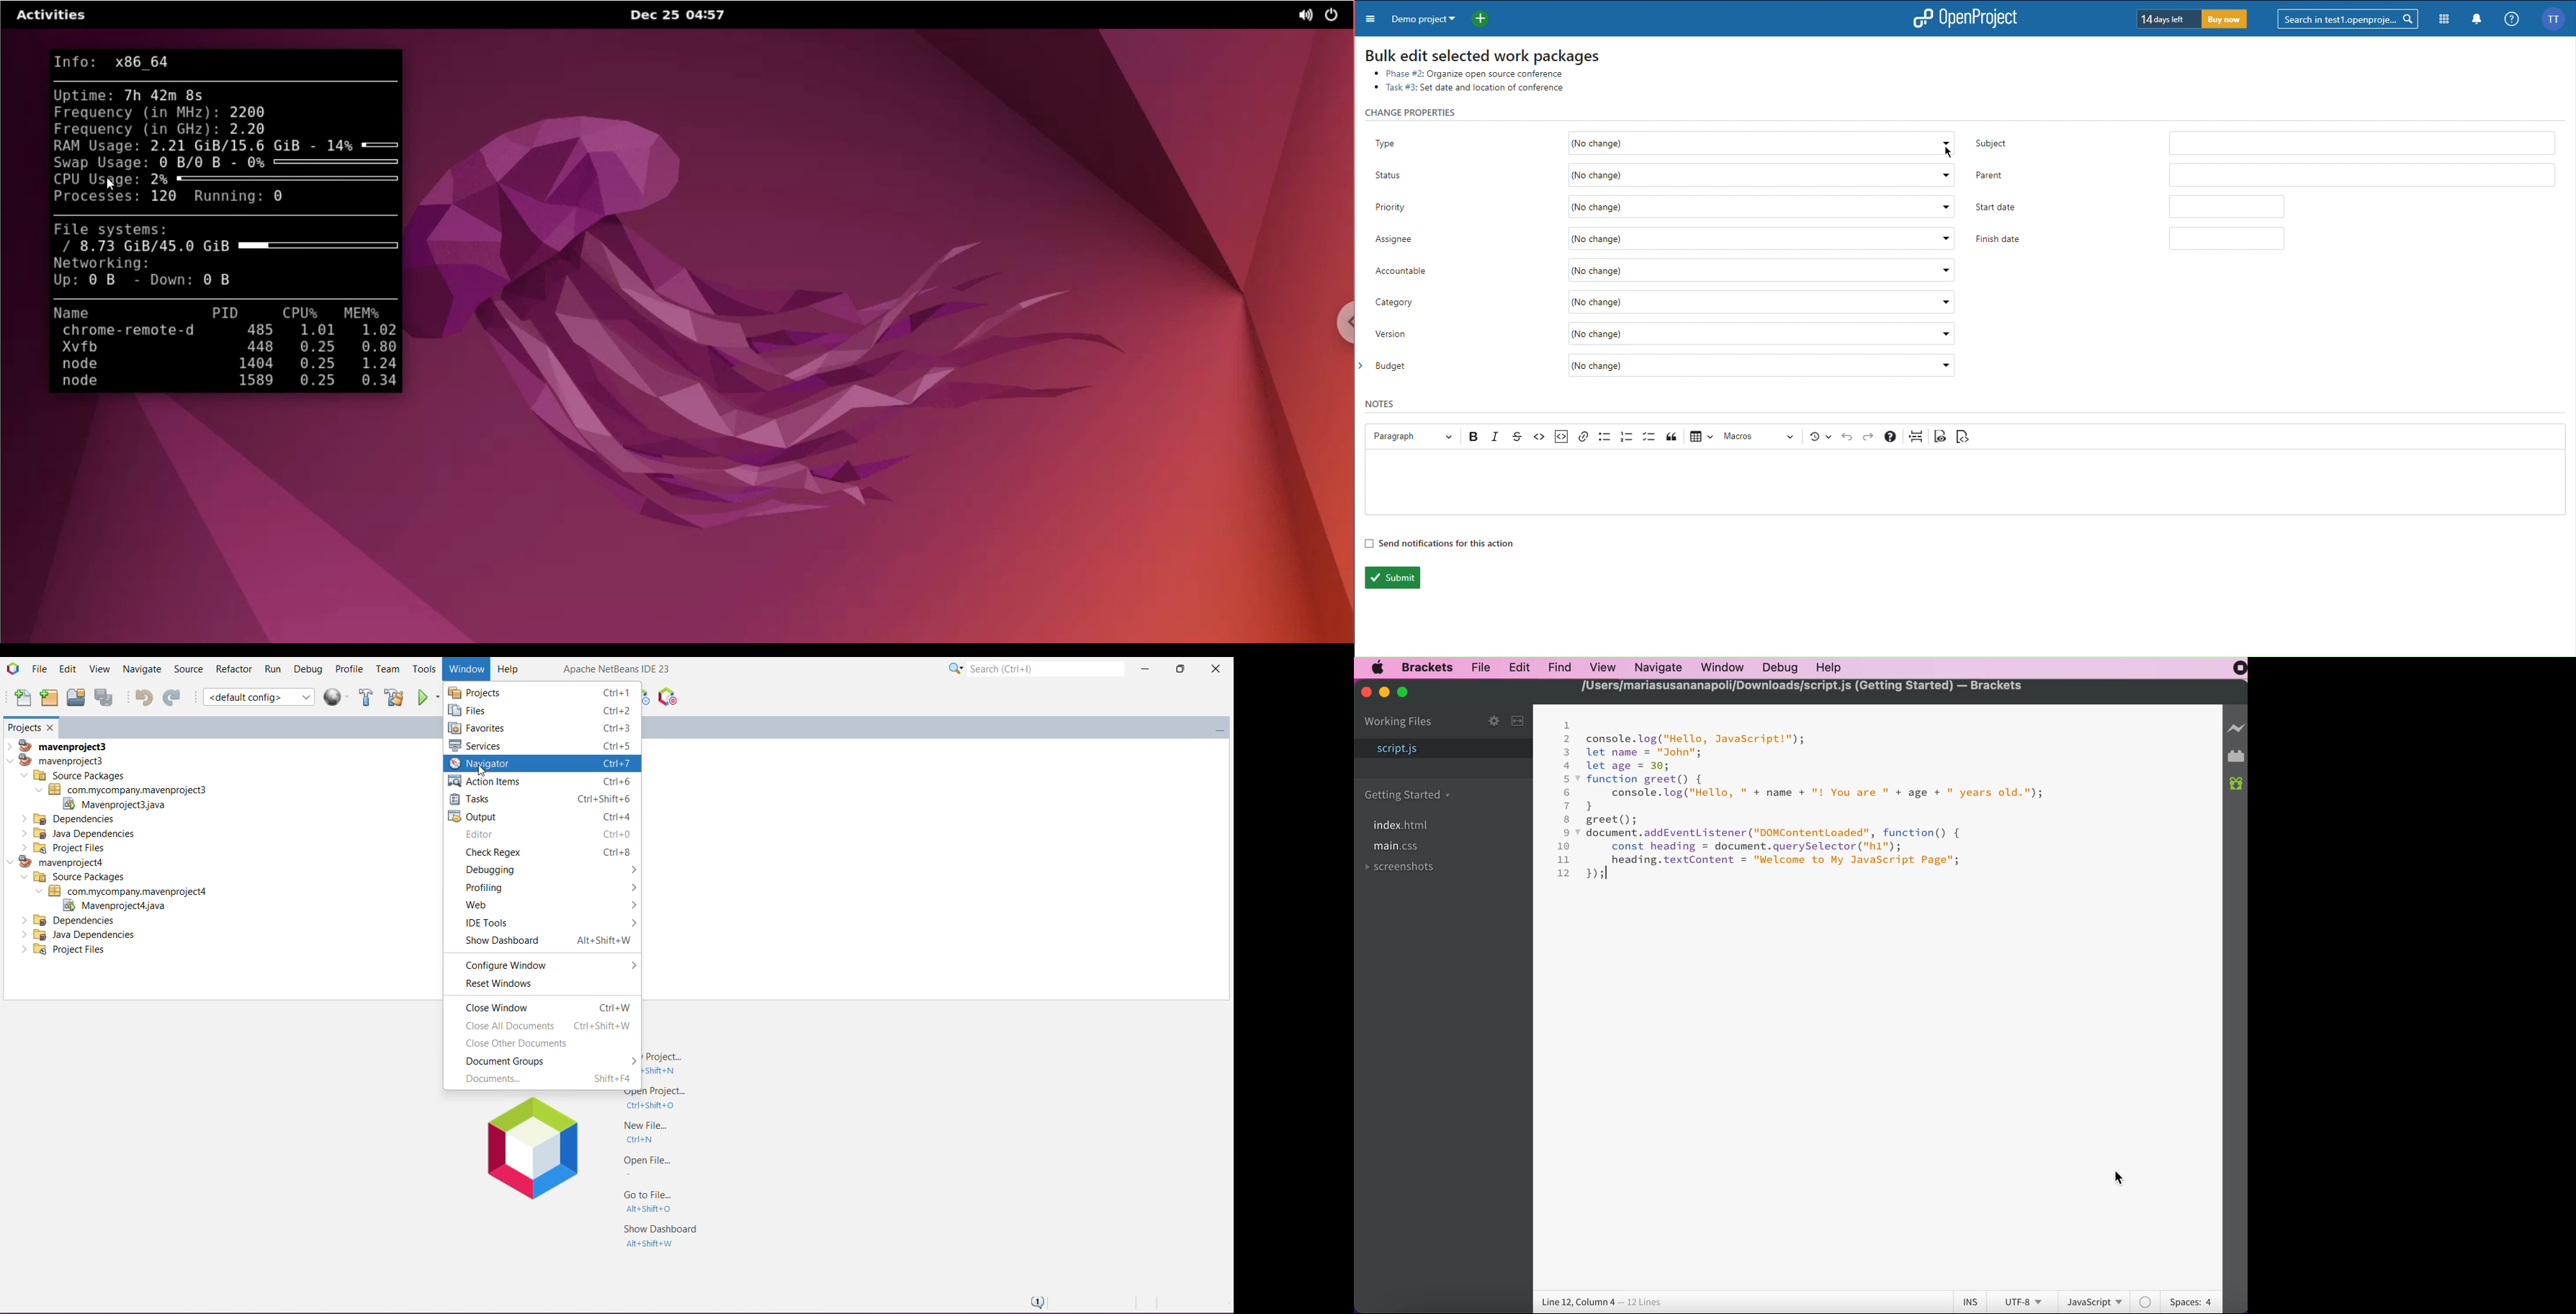  What do you see at coordinates (1445, 750) in the screenshot?
I see `script.js` at bounding box center [1445, 750].